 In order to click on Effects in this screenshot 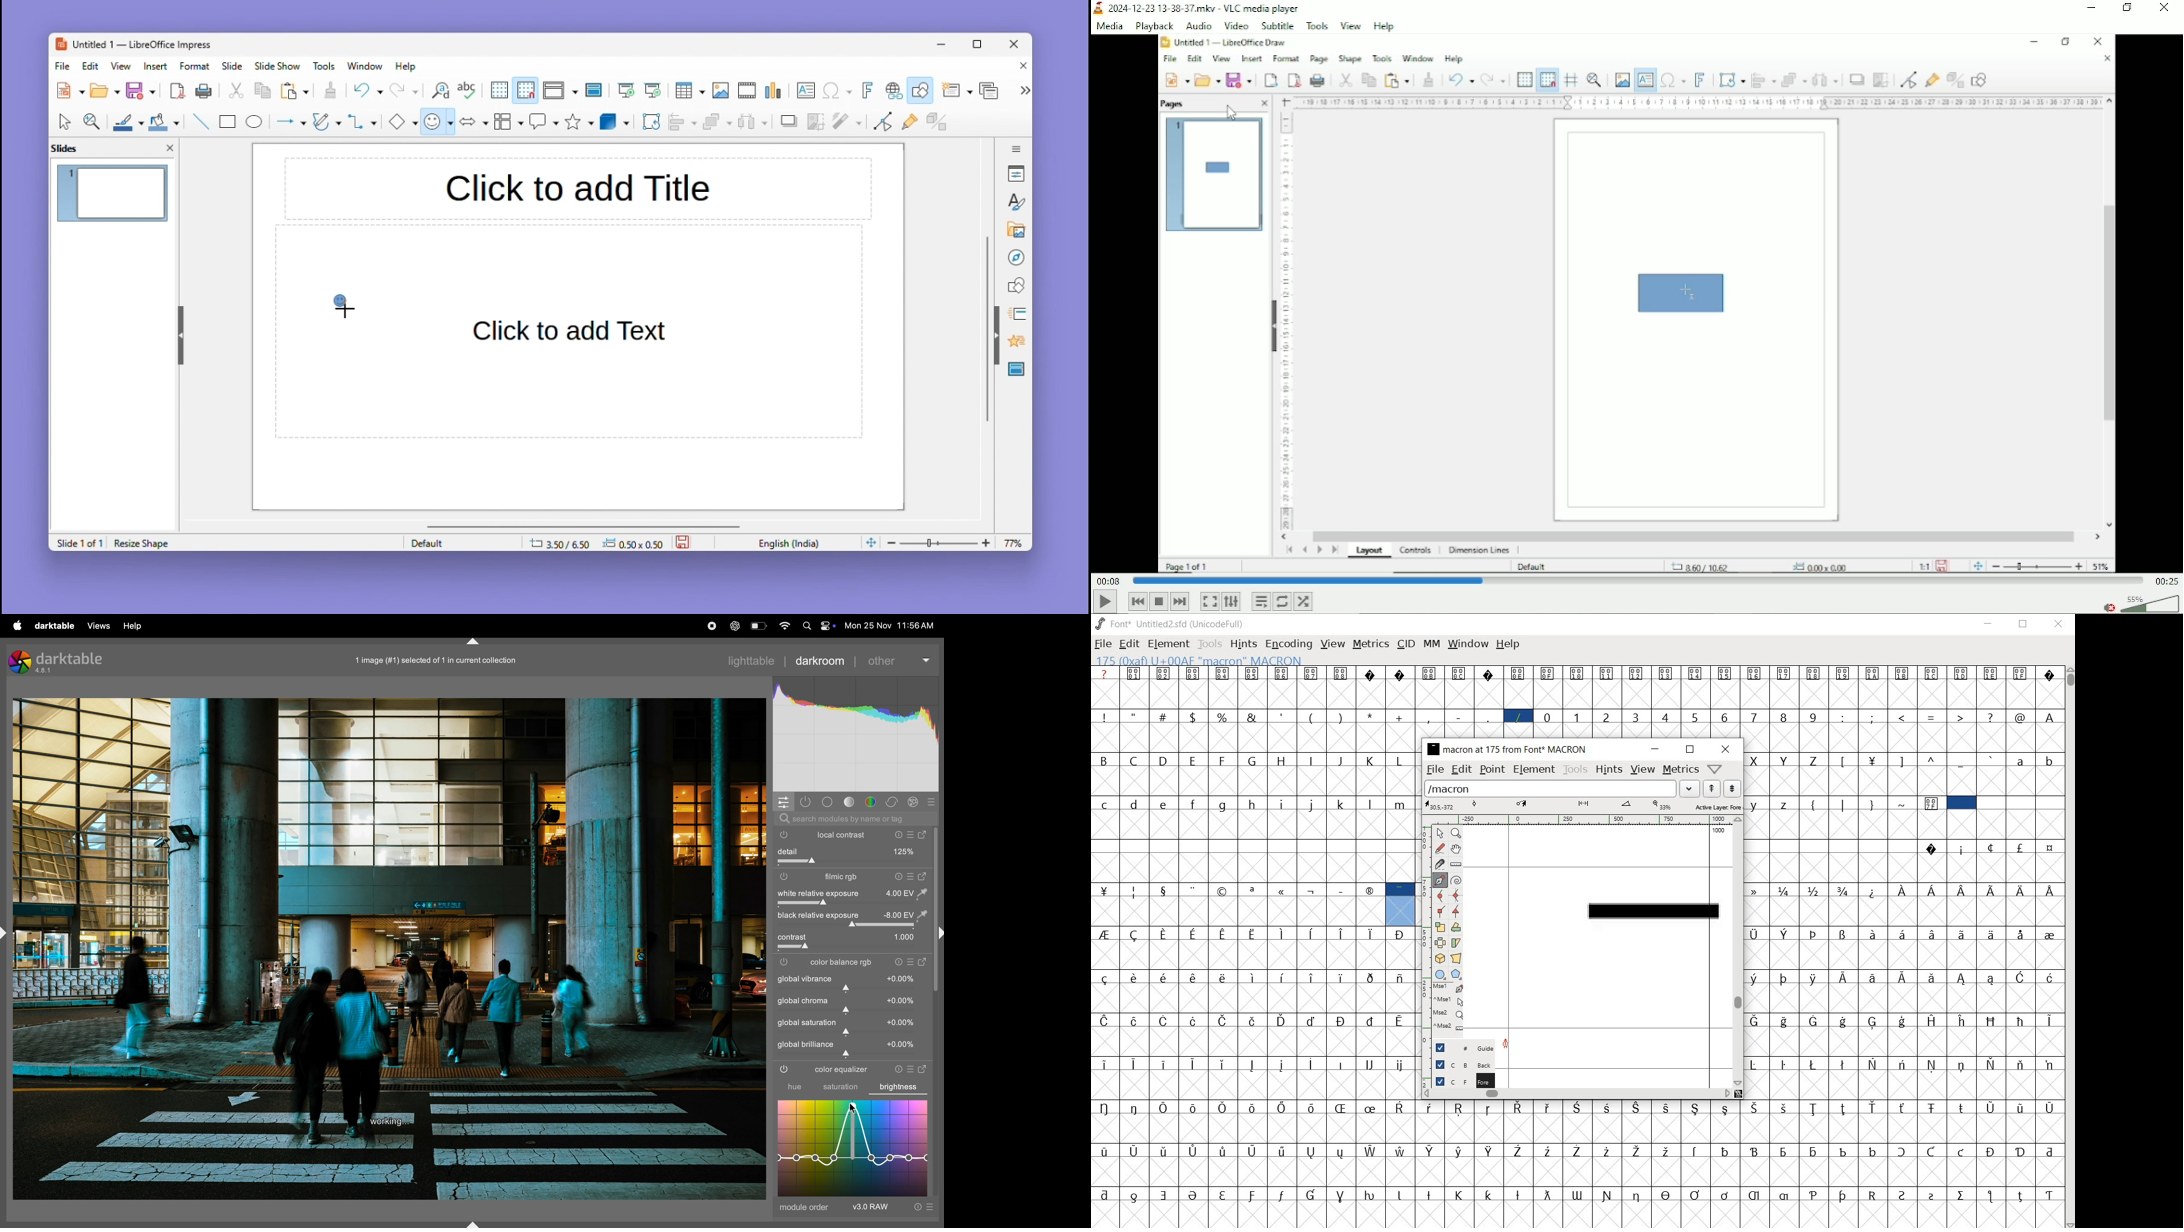, I will do `click(1015, 344)`.